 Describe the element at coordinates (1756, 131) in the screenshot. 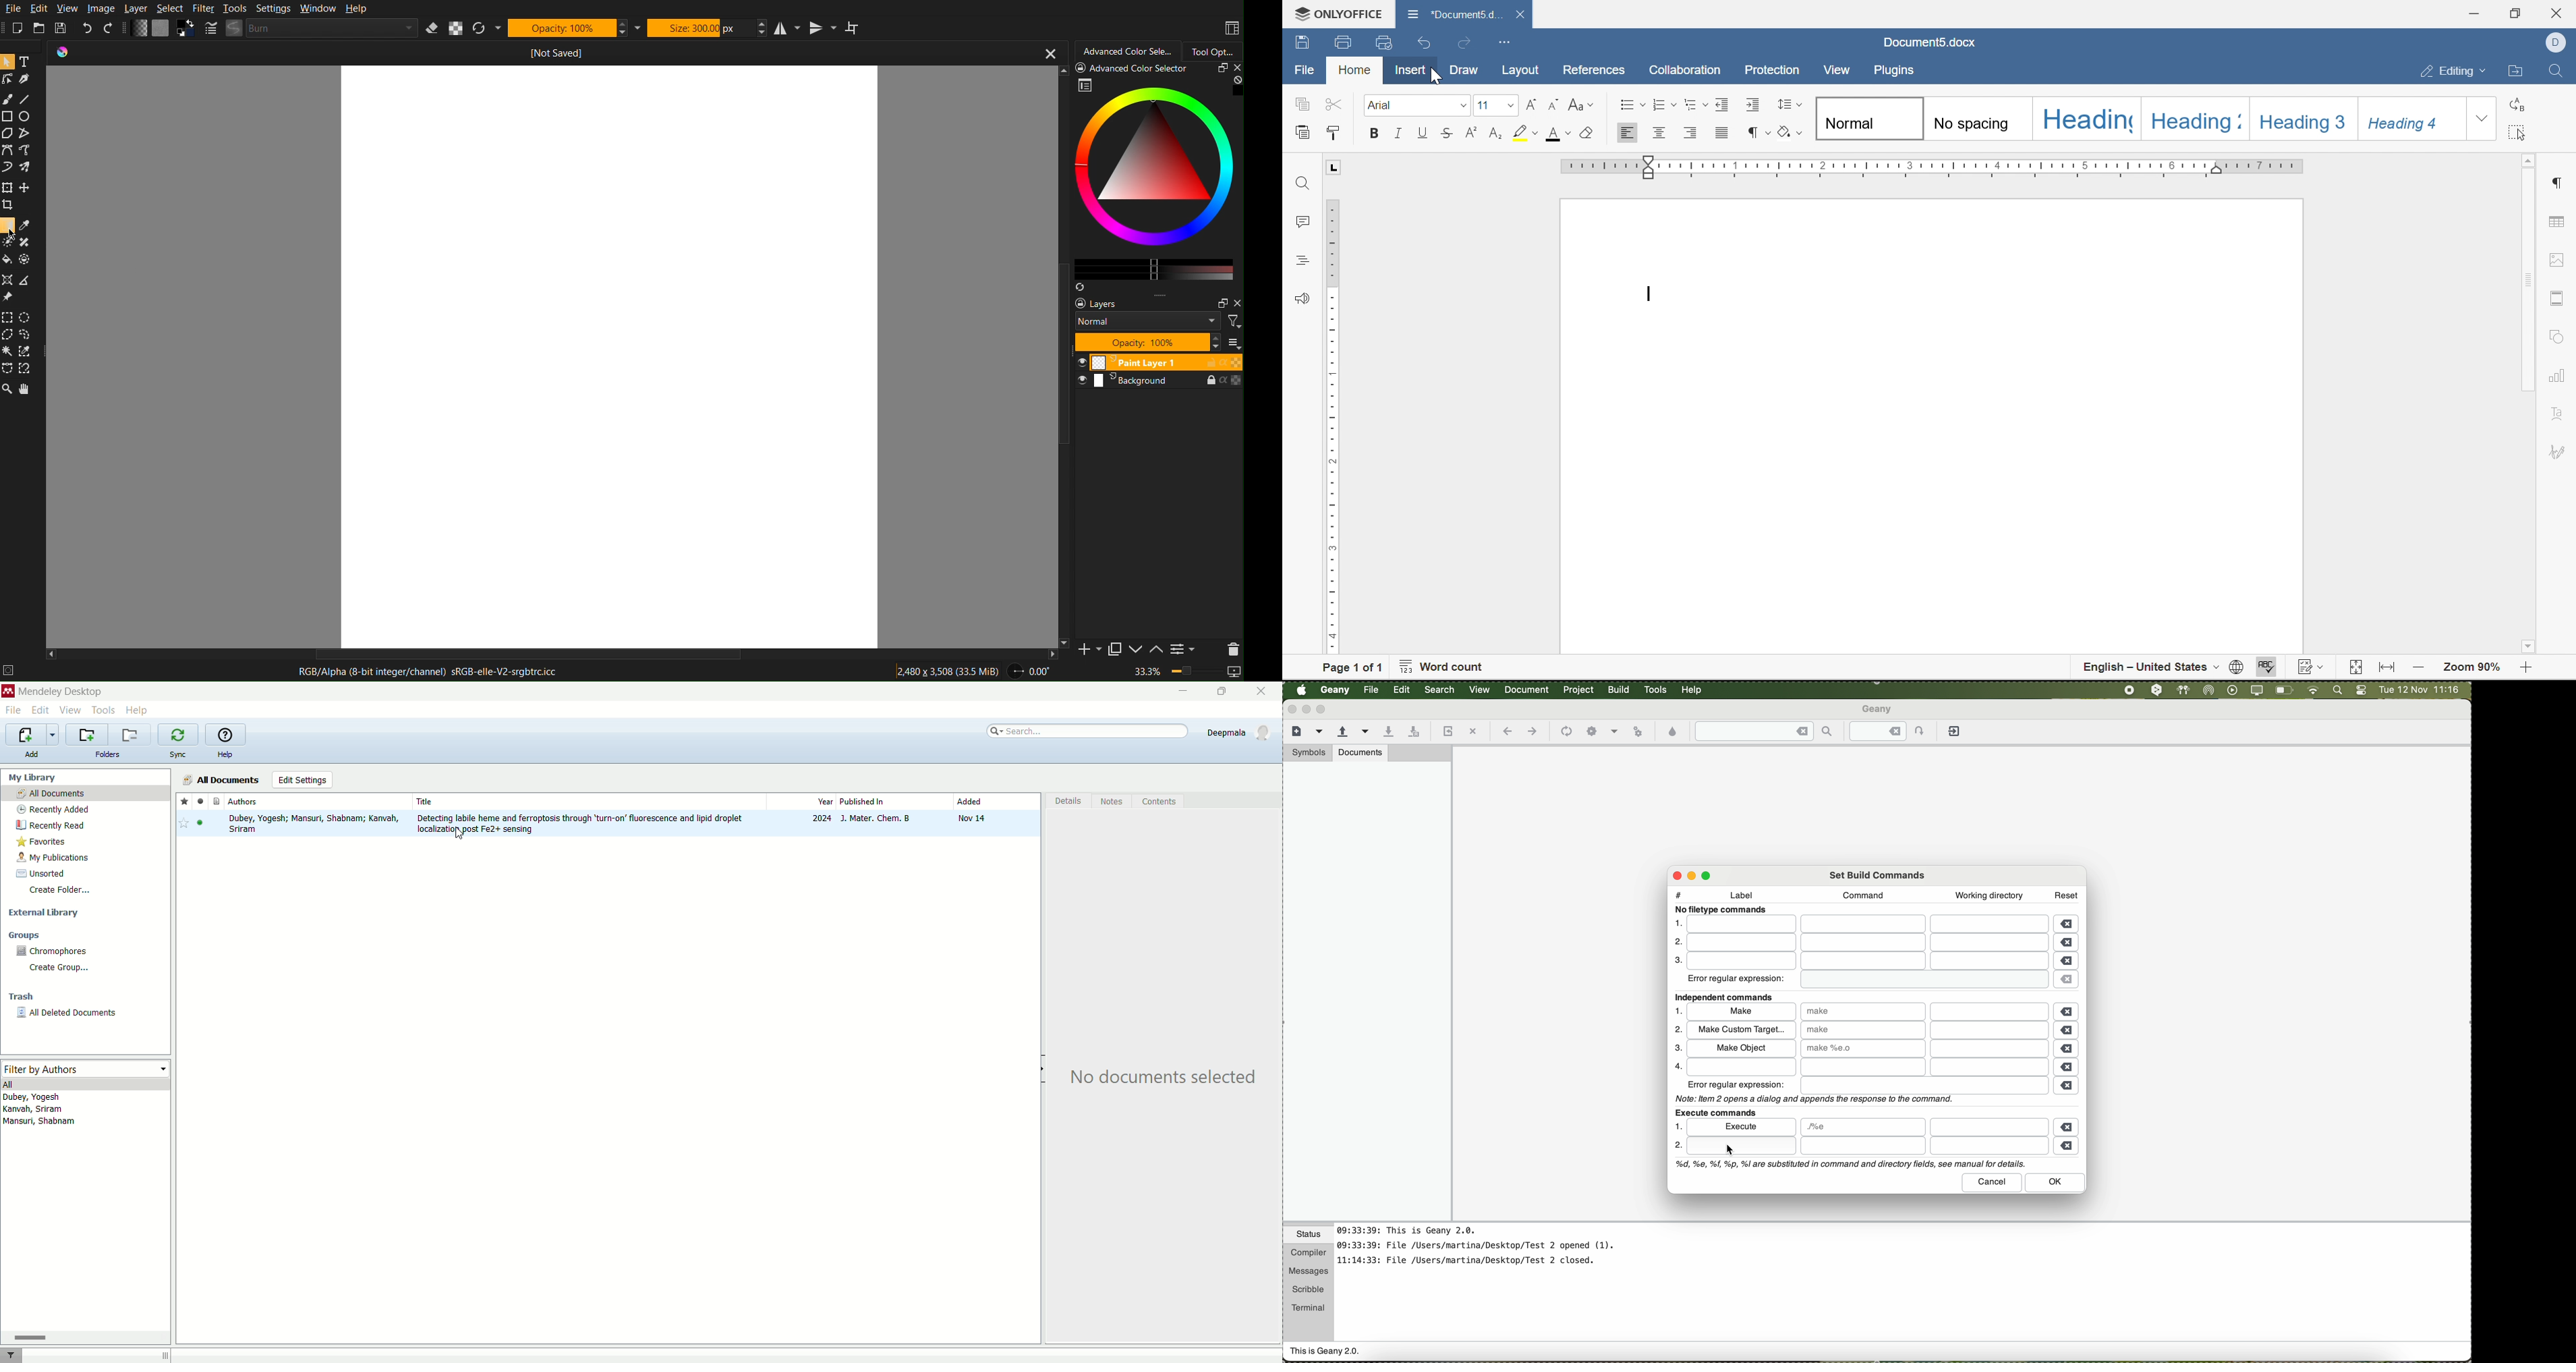

I see `nonprinting characters` at that location.